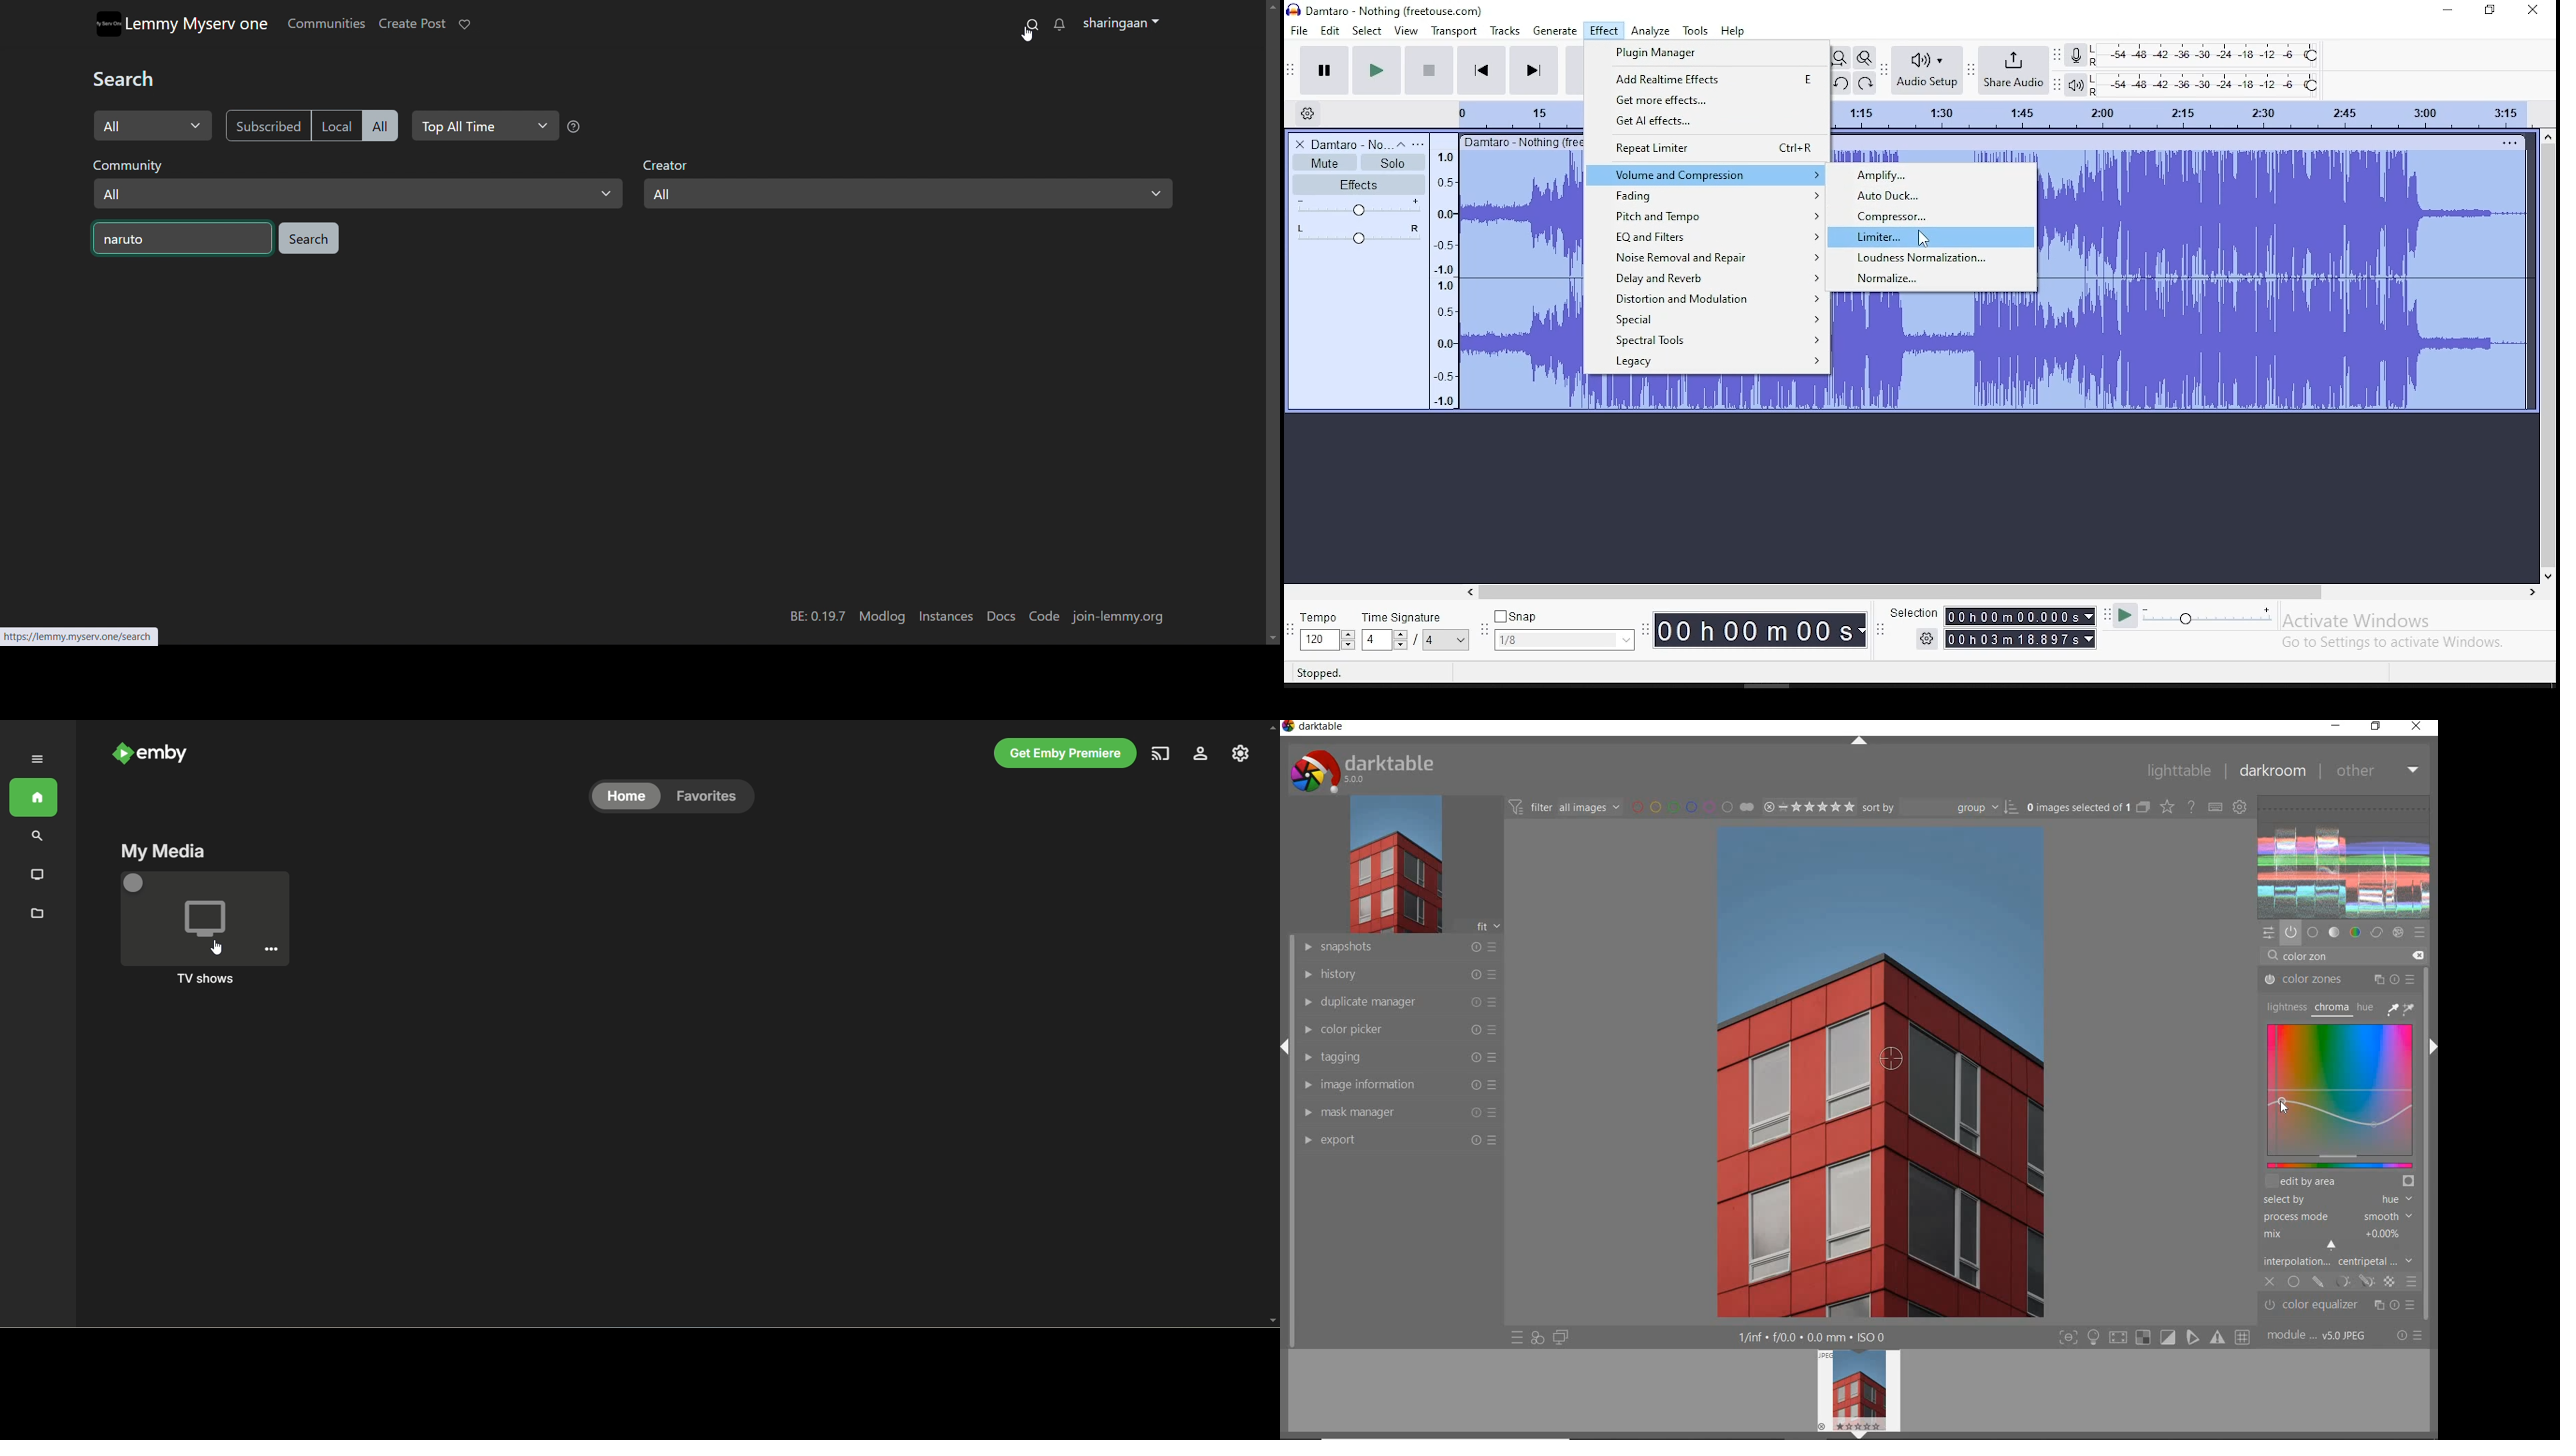 This screenshot has height=1456, width=2576. I want to click on click and drag to select audio, so click(1535, 674).